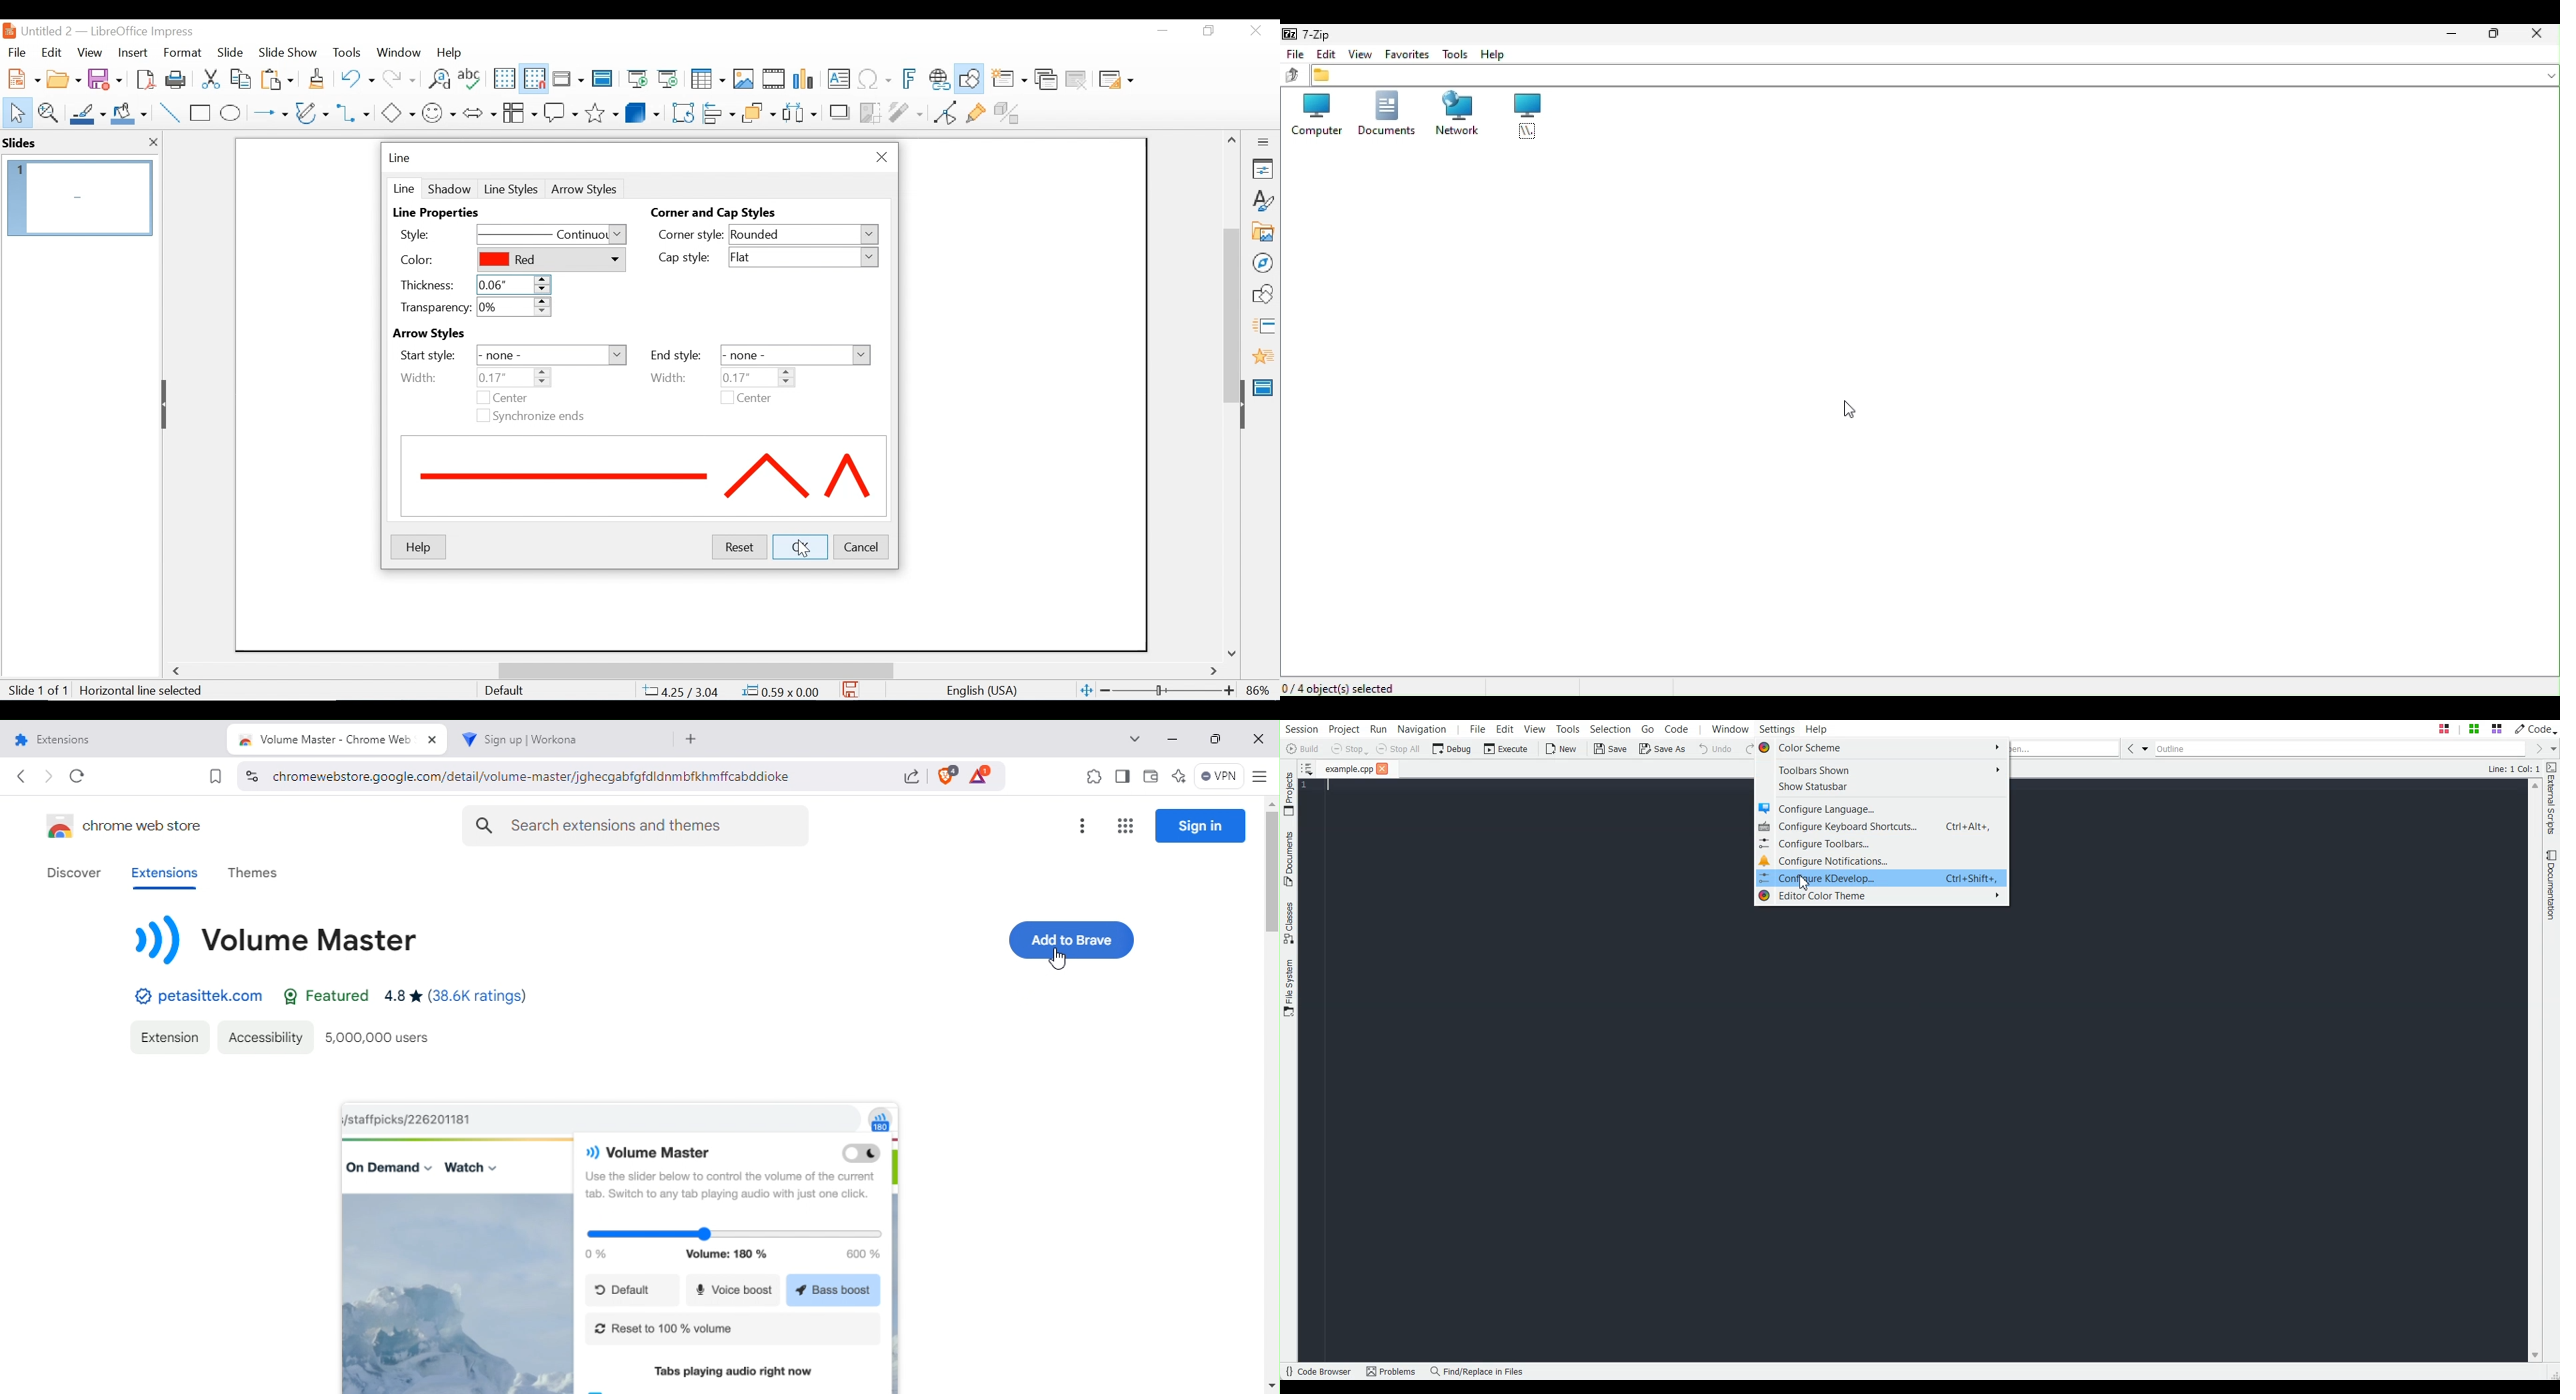 This screenshot has width=2576, height=1400. I want to click on Line Color, so click(86, 113).